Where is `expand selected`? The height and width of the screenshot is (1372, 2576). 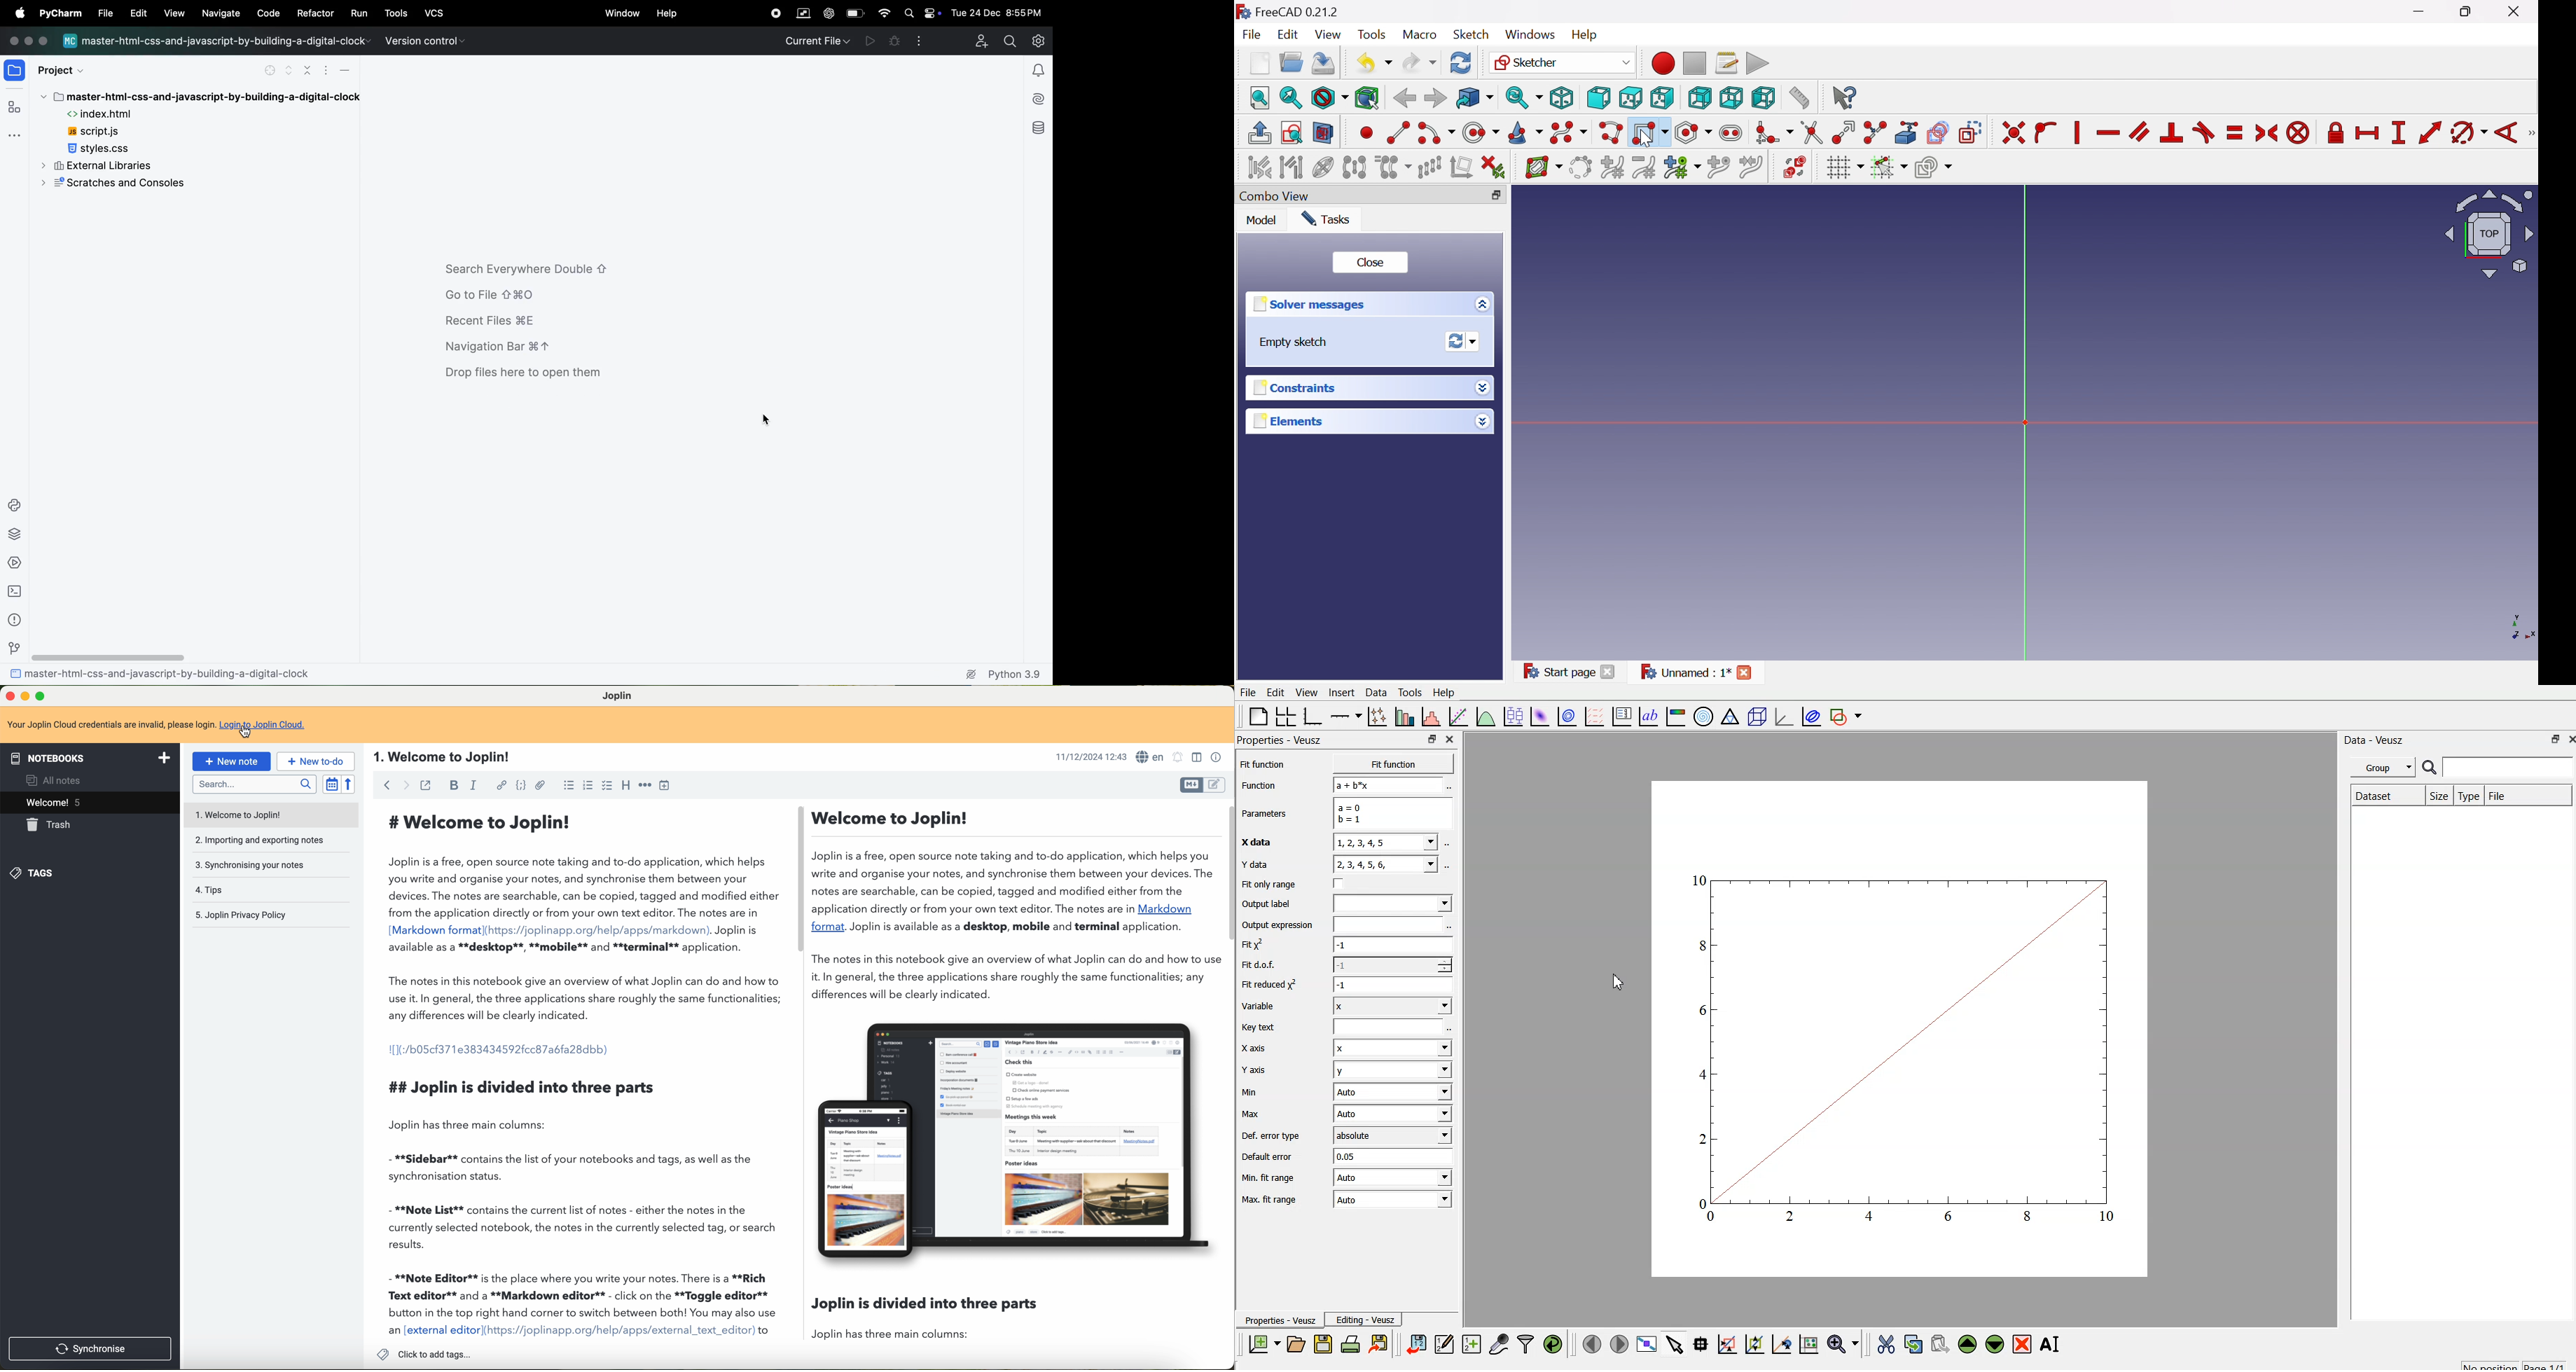 expand selected is located at coordinates (288, 69).